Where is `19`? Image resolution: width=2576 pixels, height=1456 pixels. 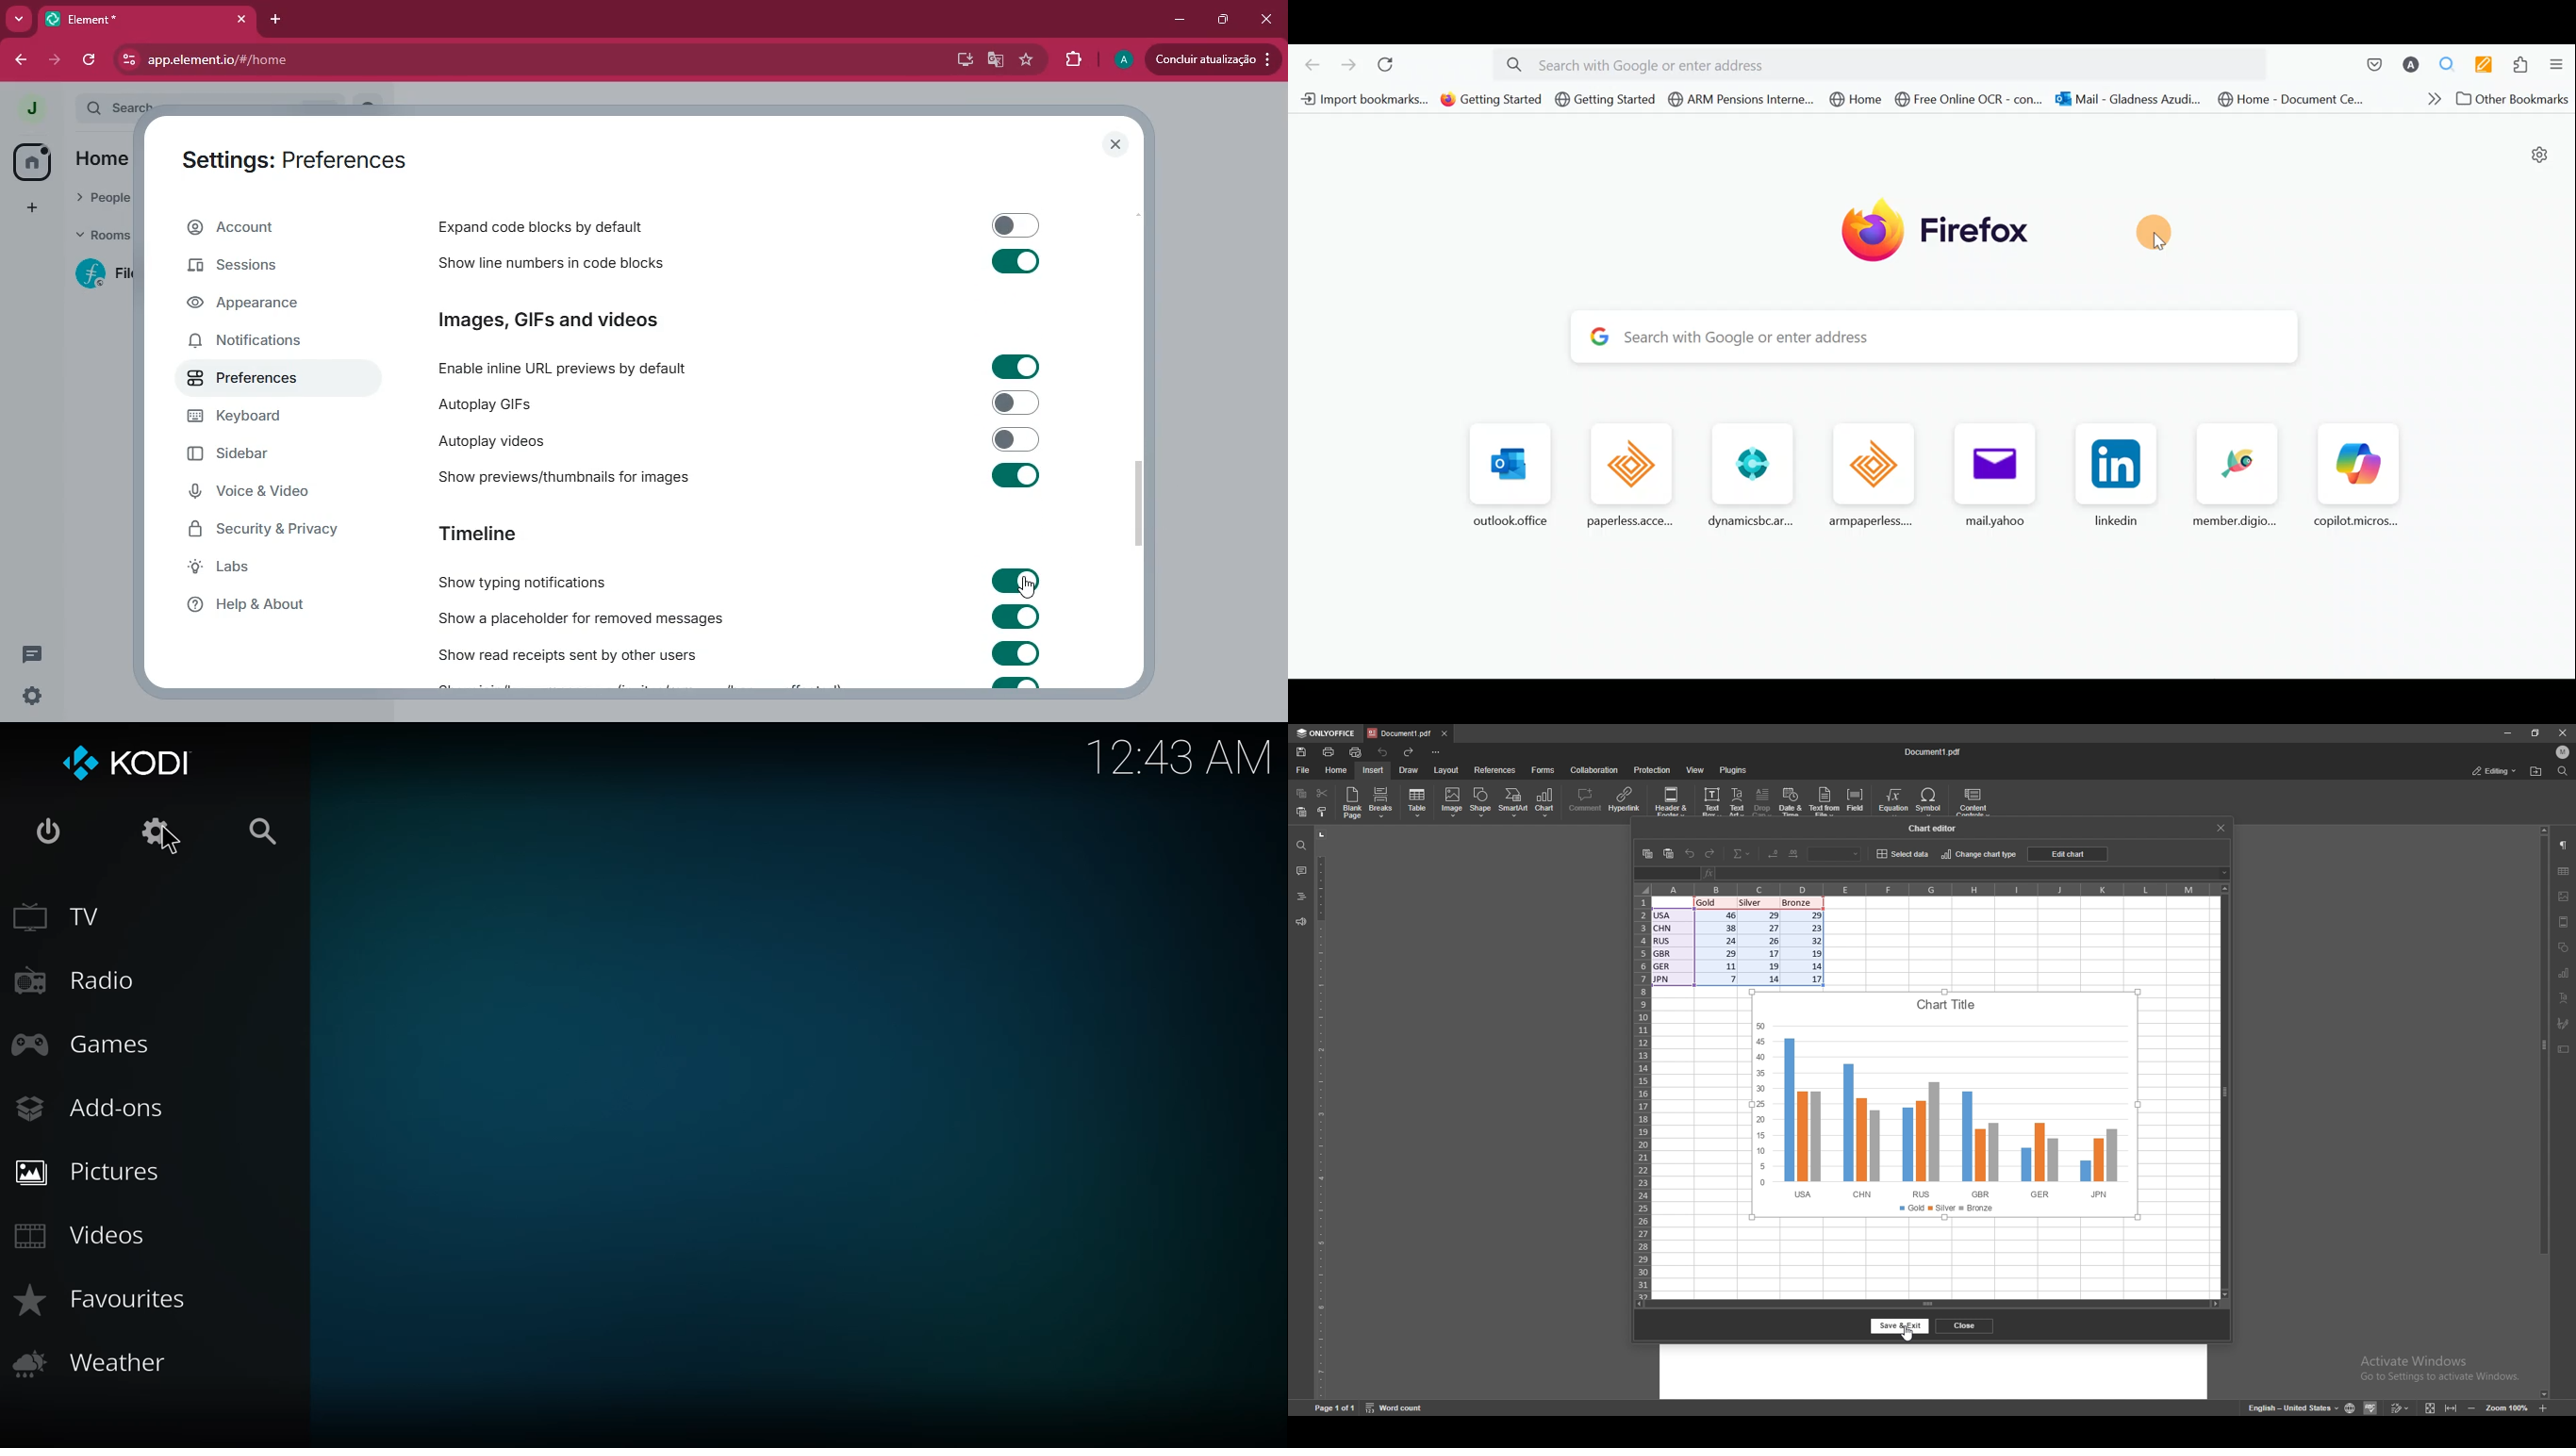 19 is located at coordinates (1770, 965).